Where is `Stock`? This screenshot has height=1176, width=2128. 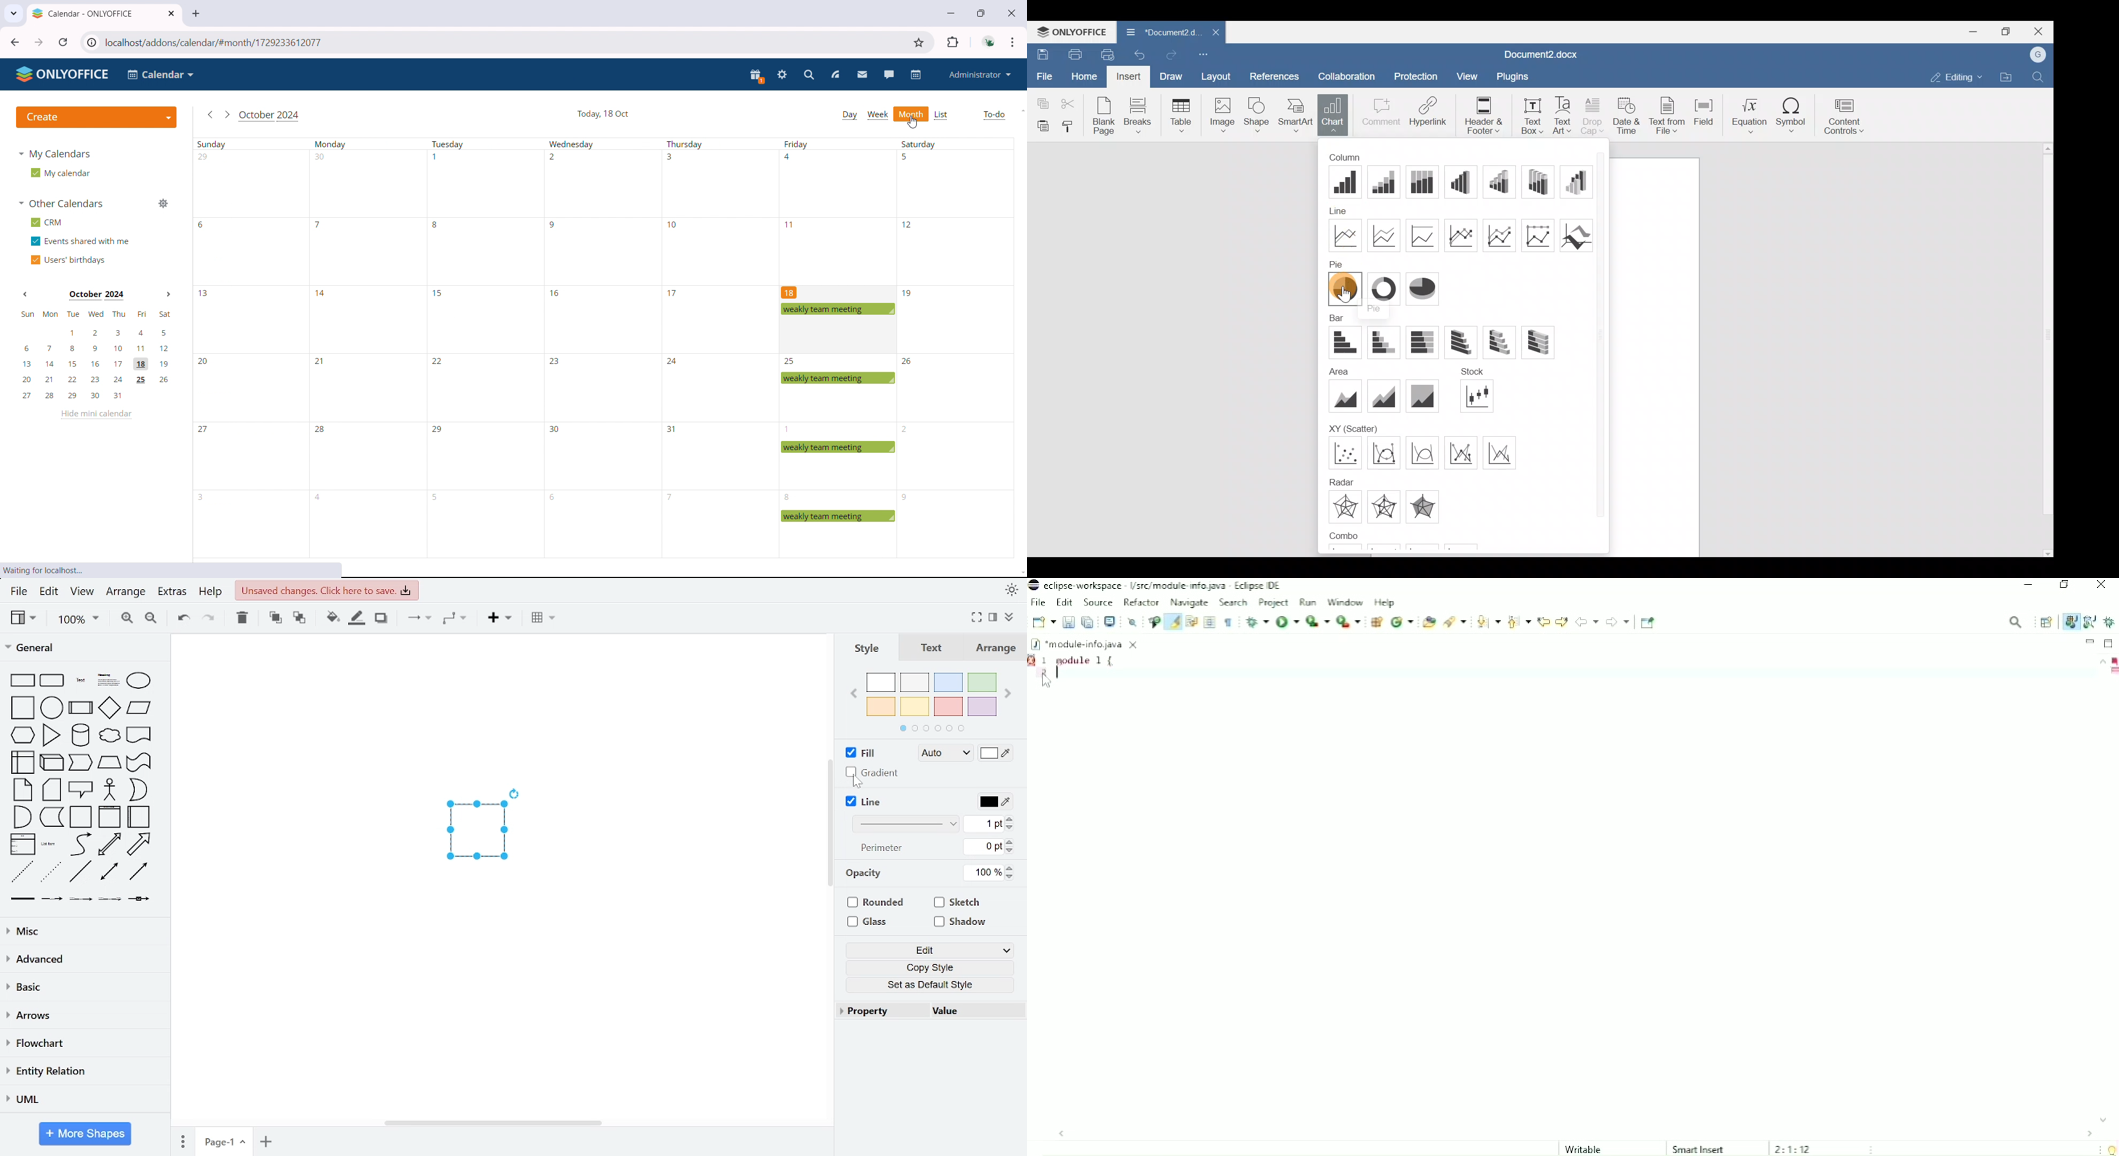
Stock is located at coordinates (1467, 374).